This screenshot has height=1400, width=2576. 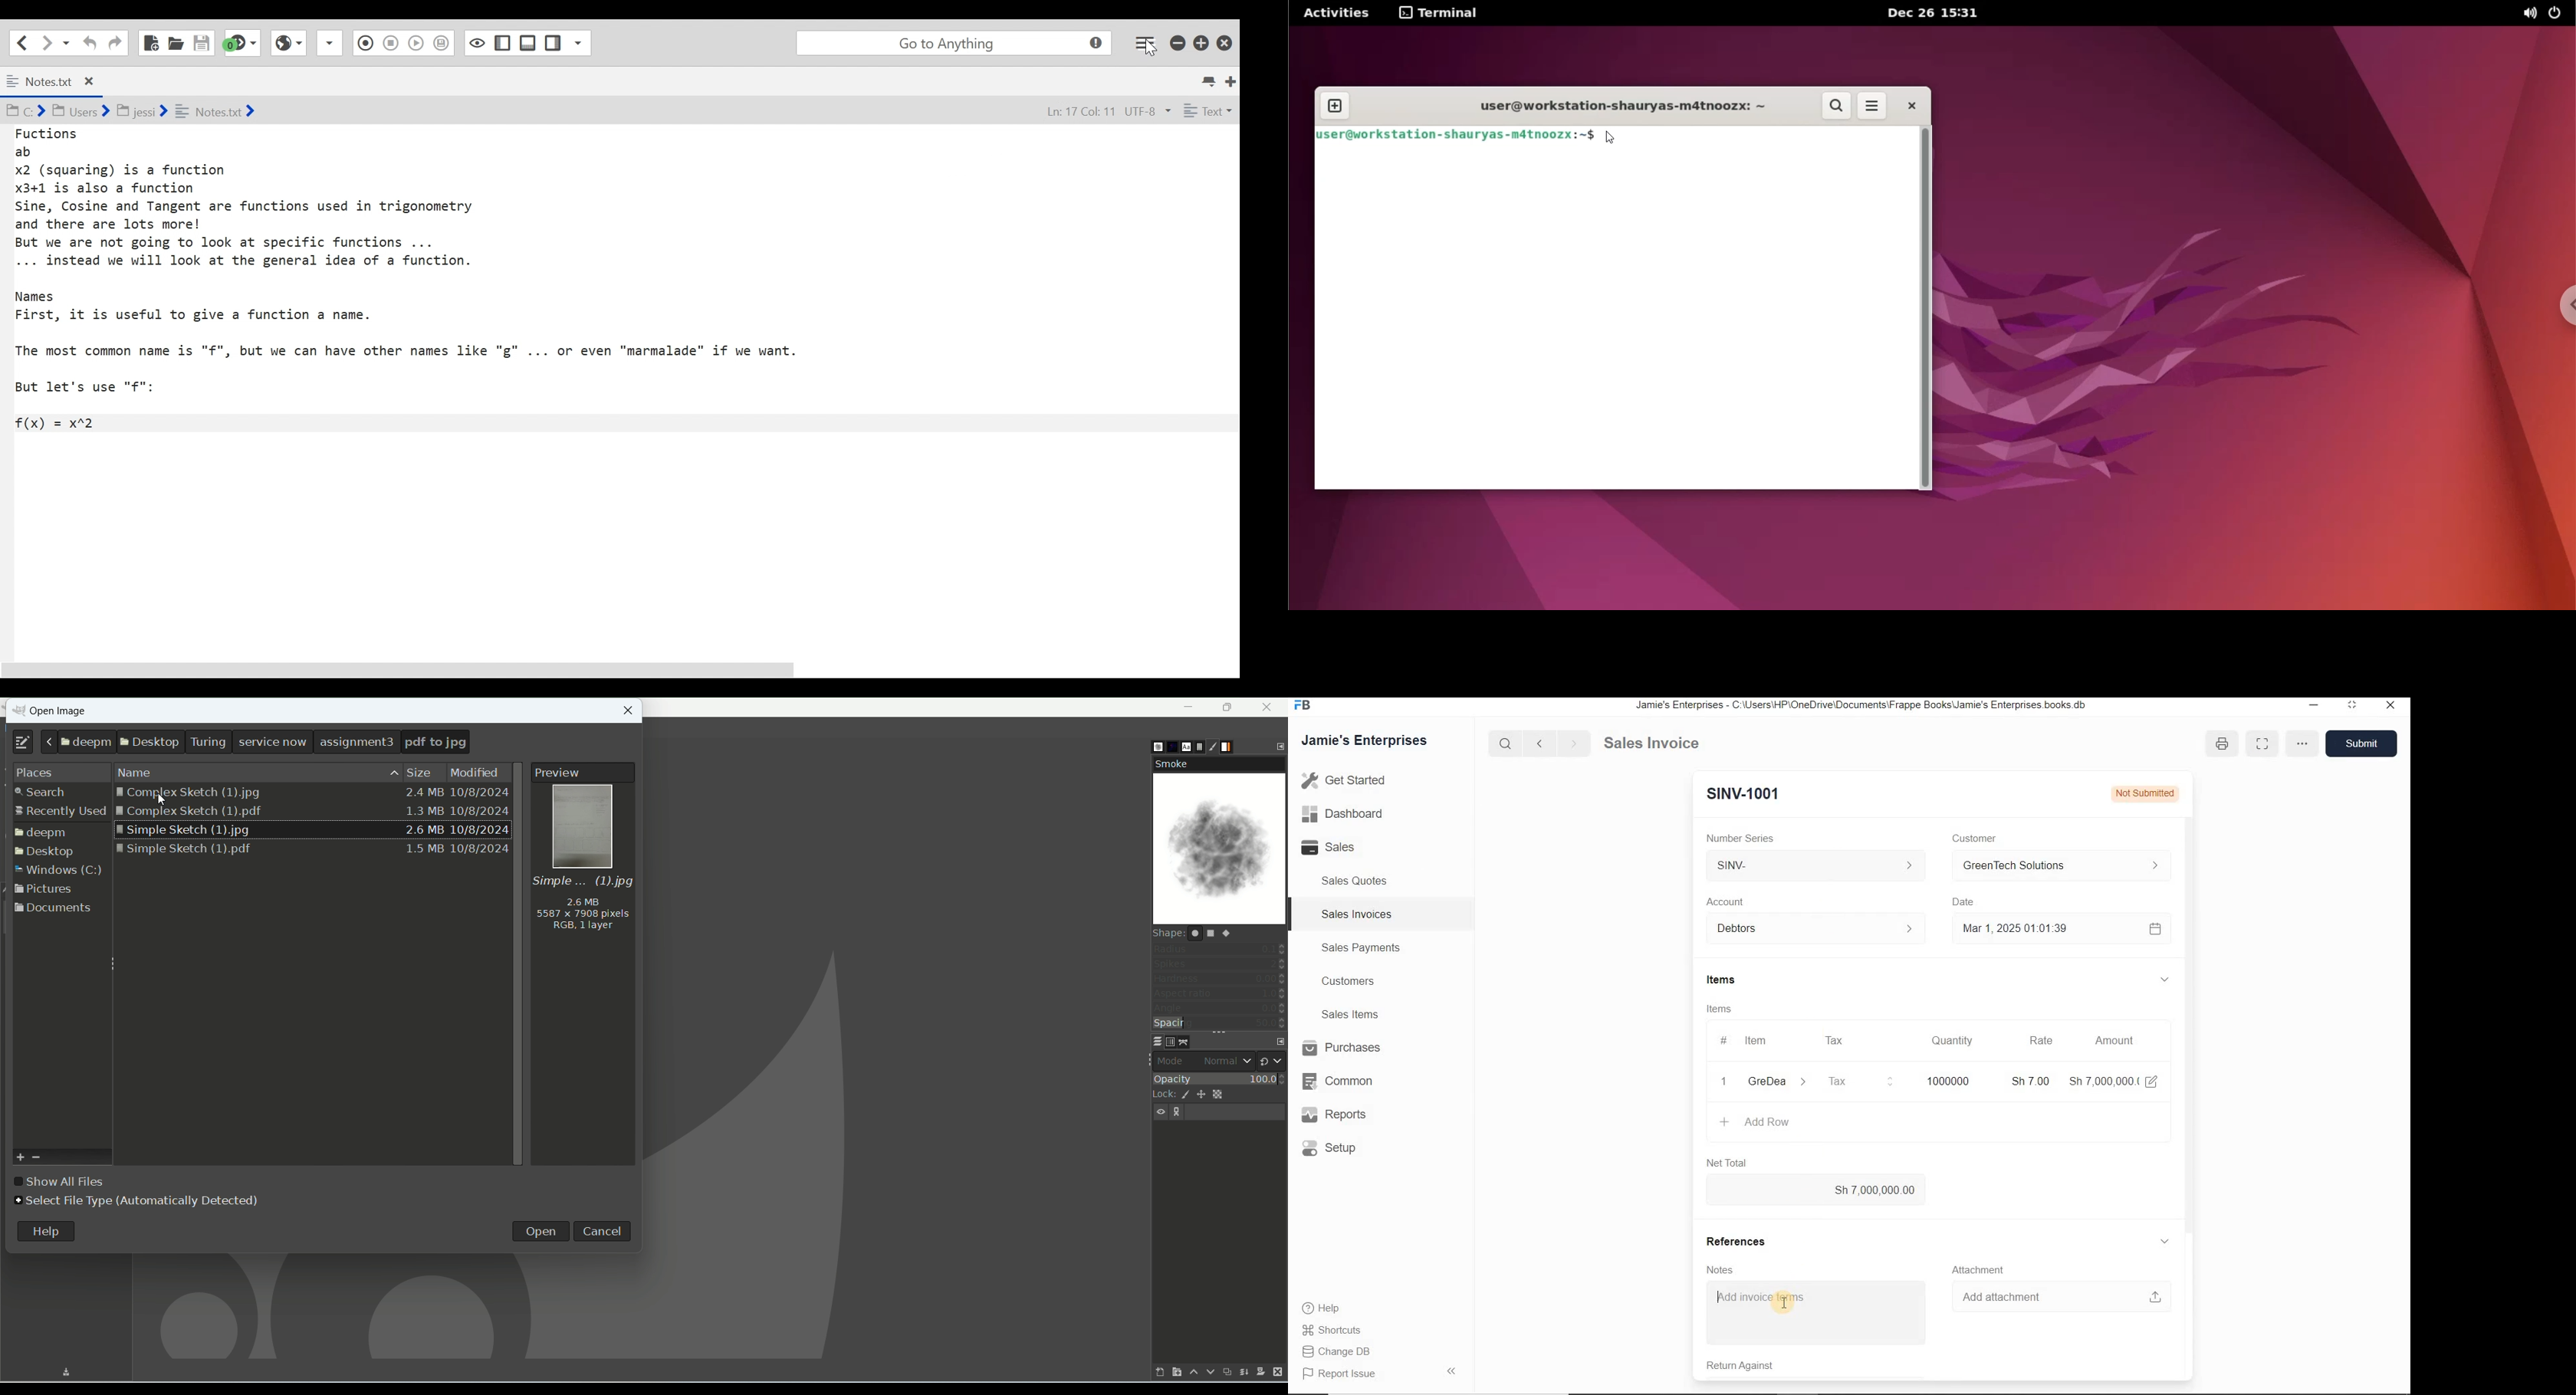 What do you see at coordinates (1338, 1351) in the screenshot?
I see `Change DB` at bounding box center [1338, 1351].